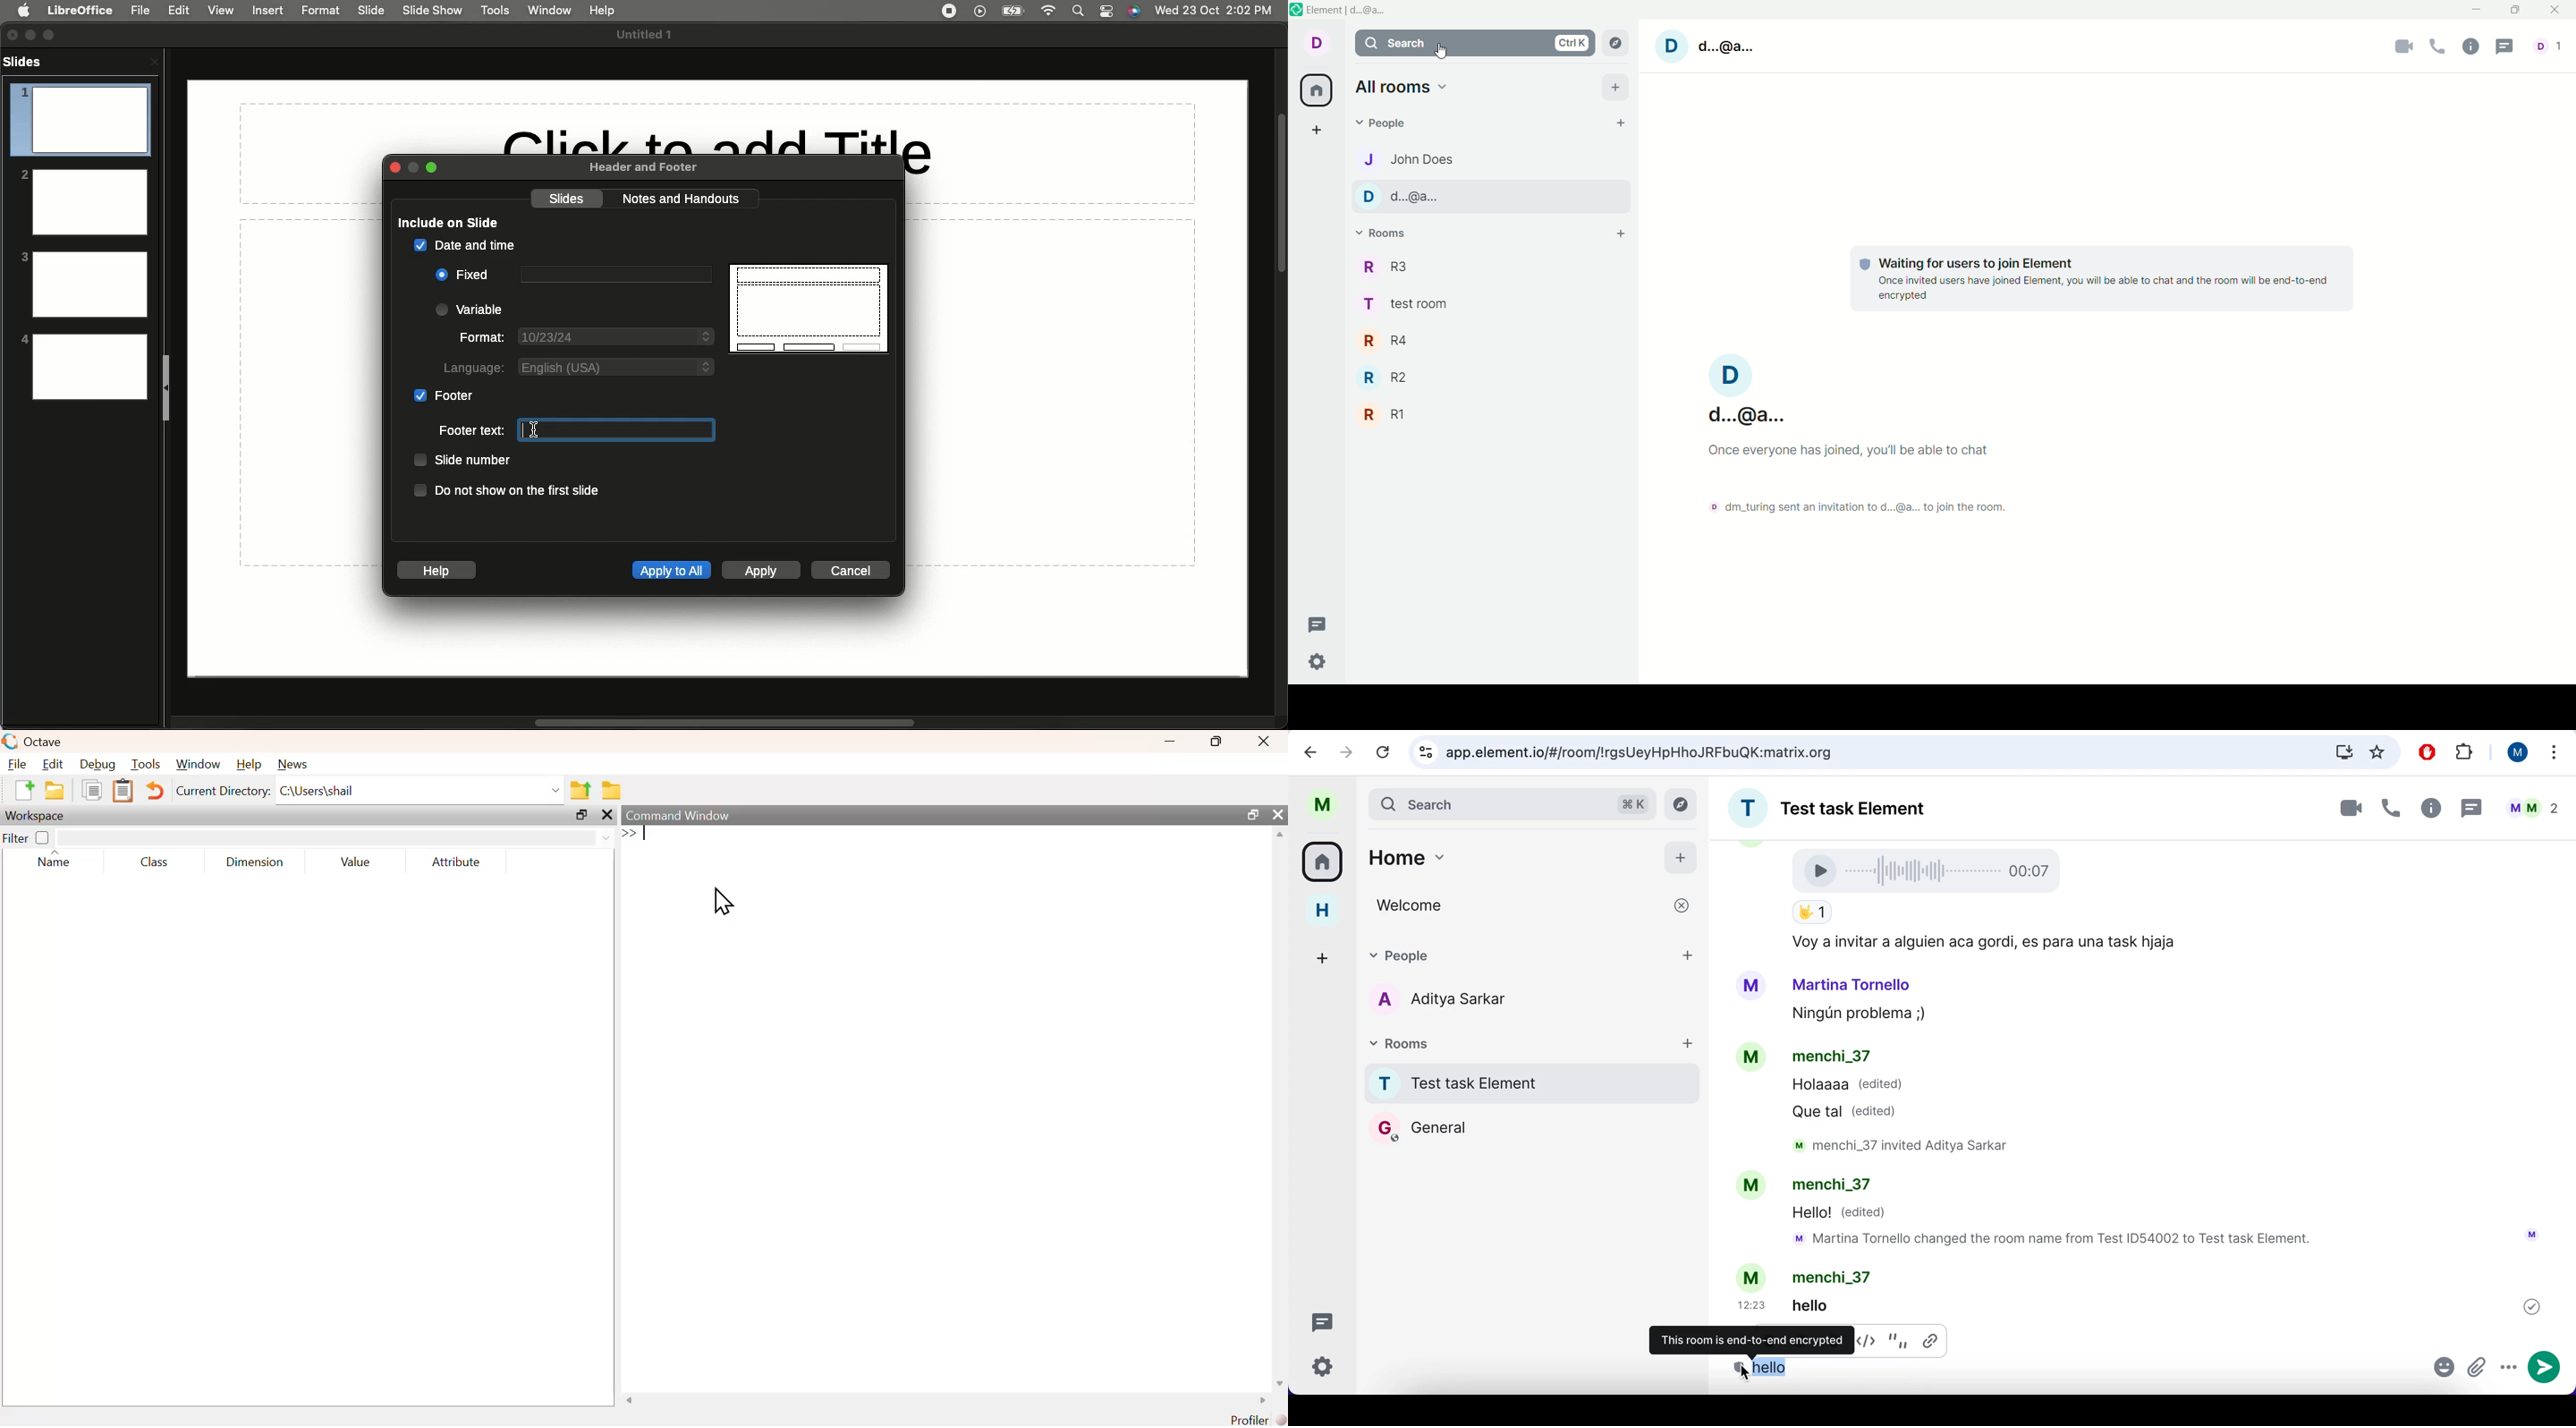  I want to click on home, so click(1497, 863).